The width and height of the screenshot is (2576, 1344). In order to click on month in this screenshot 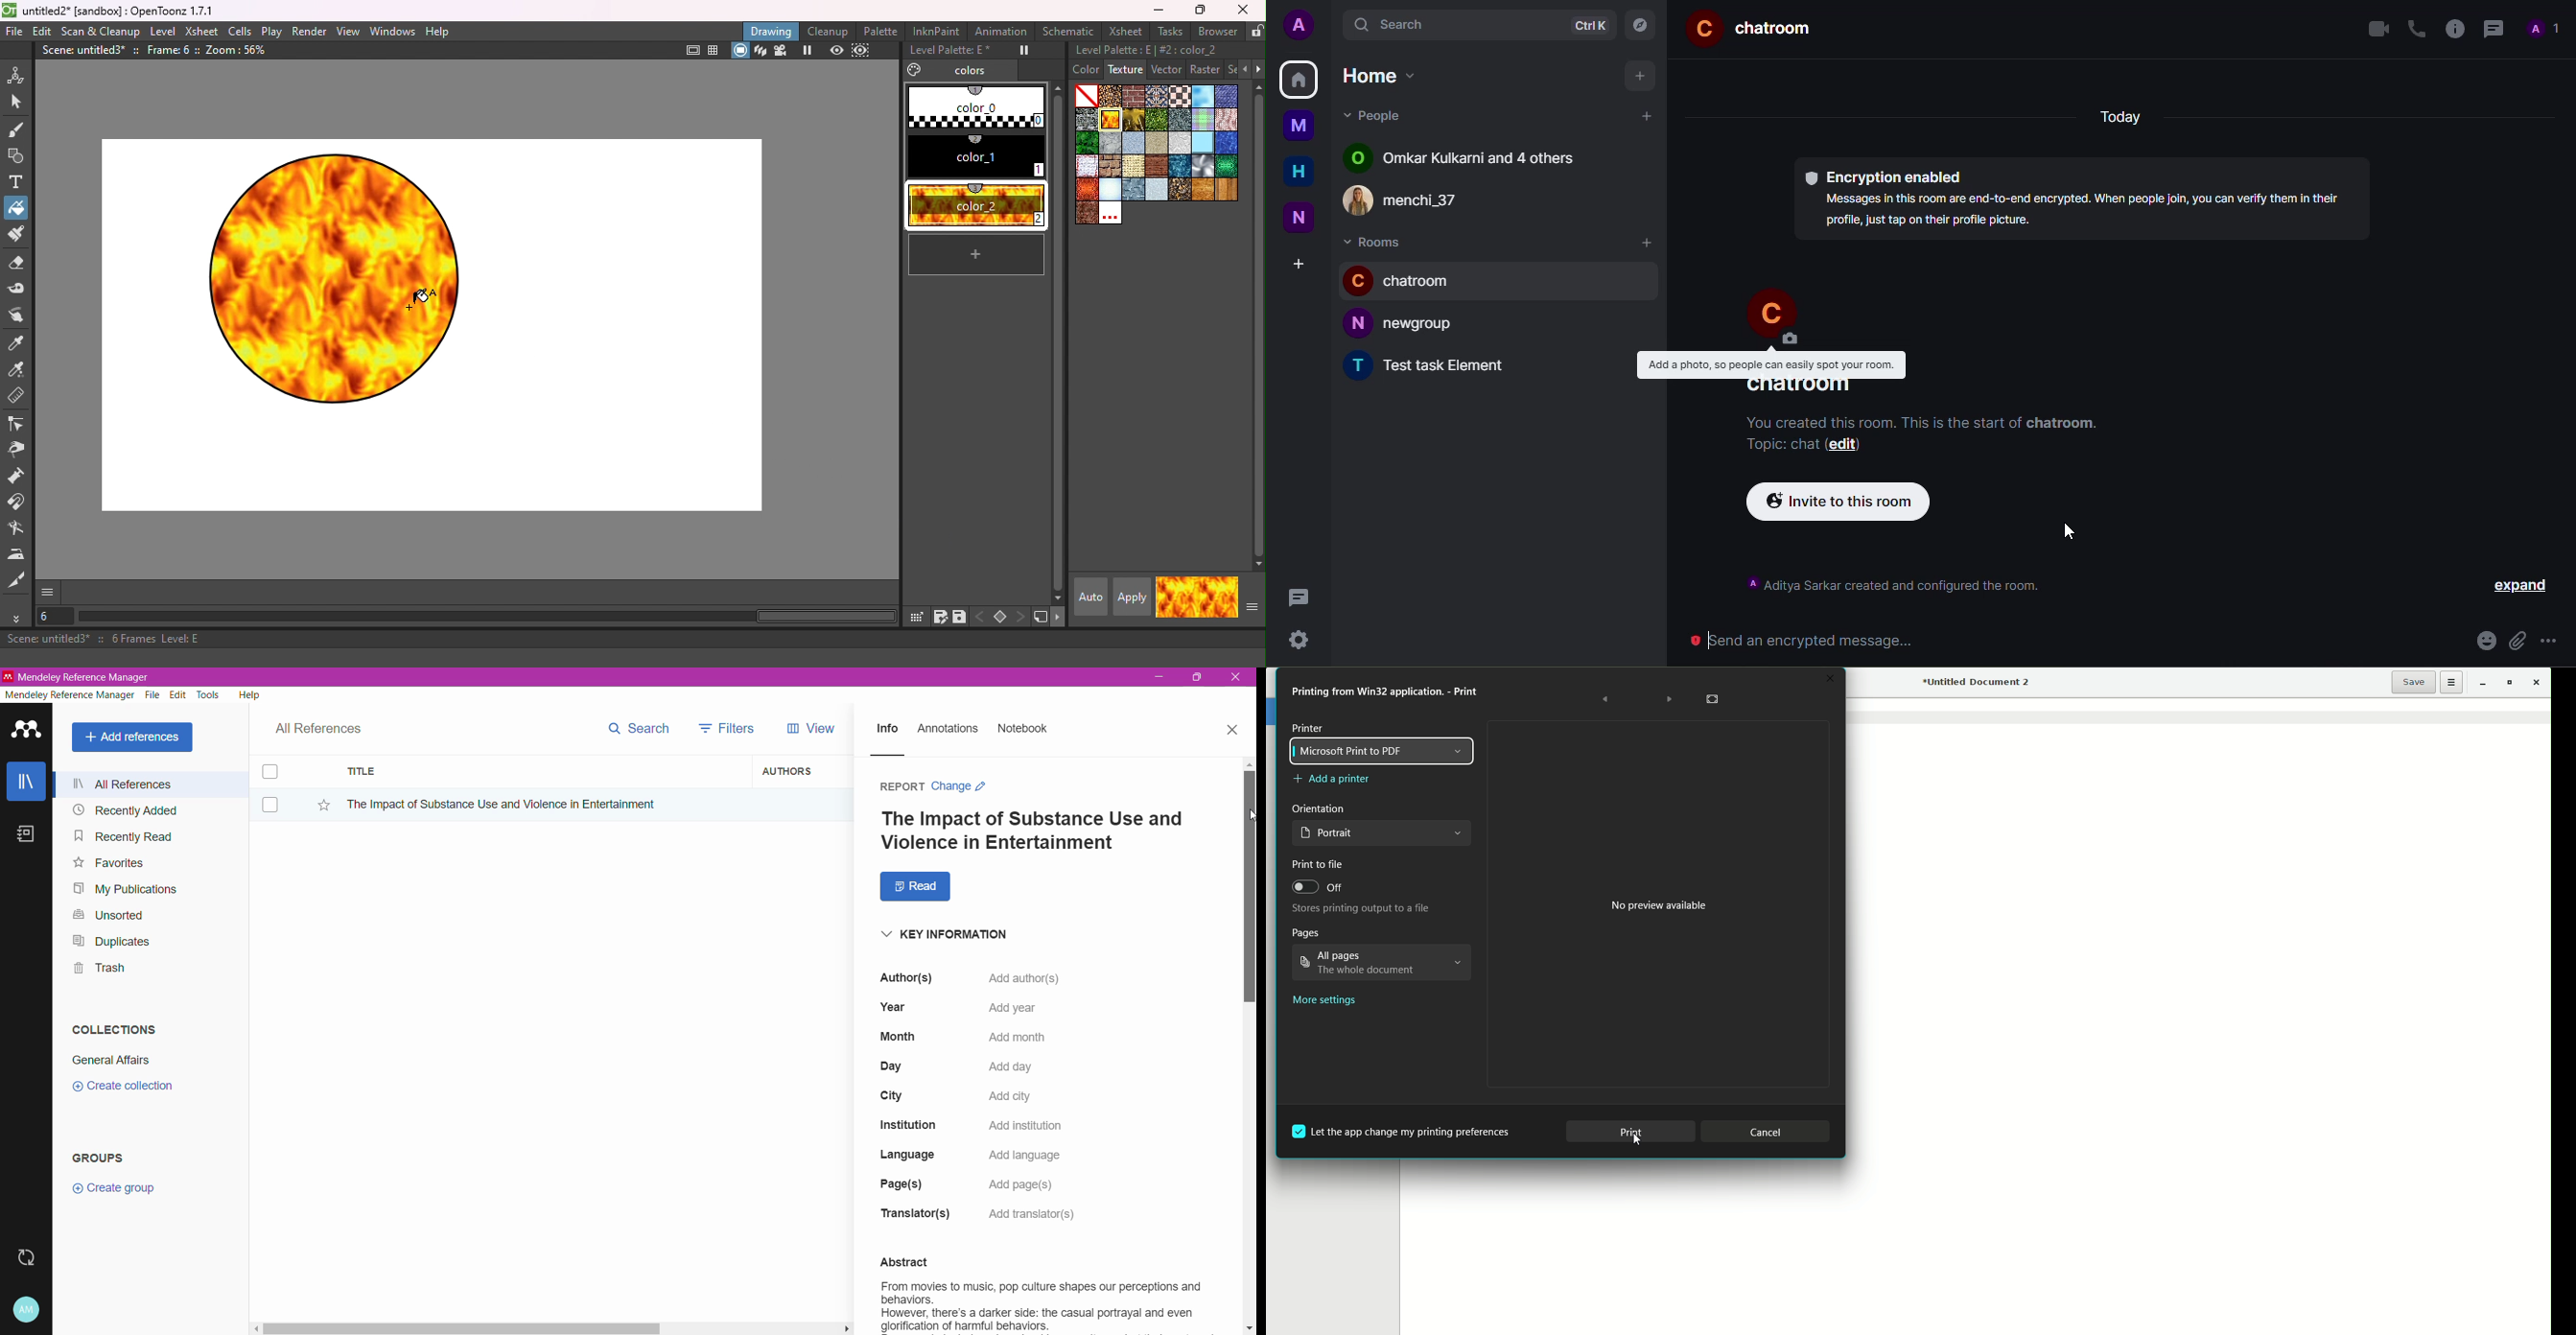, I will do `click(979, 1036)`.